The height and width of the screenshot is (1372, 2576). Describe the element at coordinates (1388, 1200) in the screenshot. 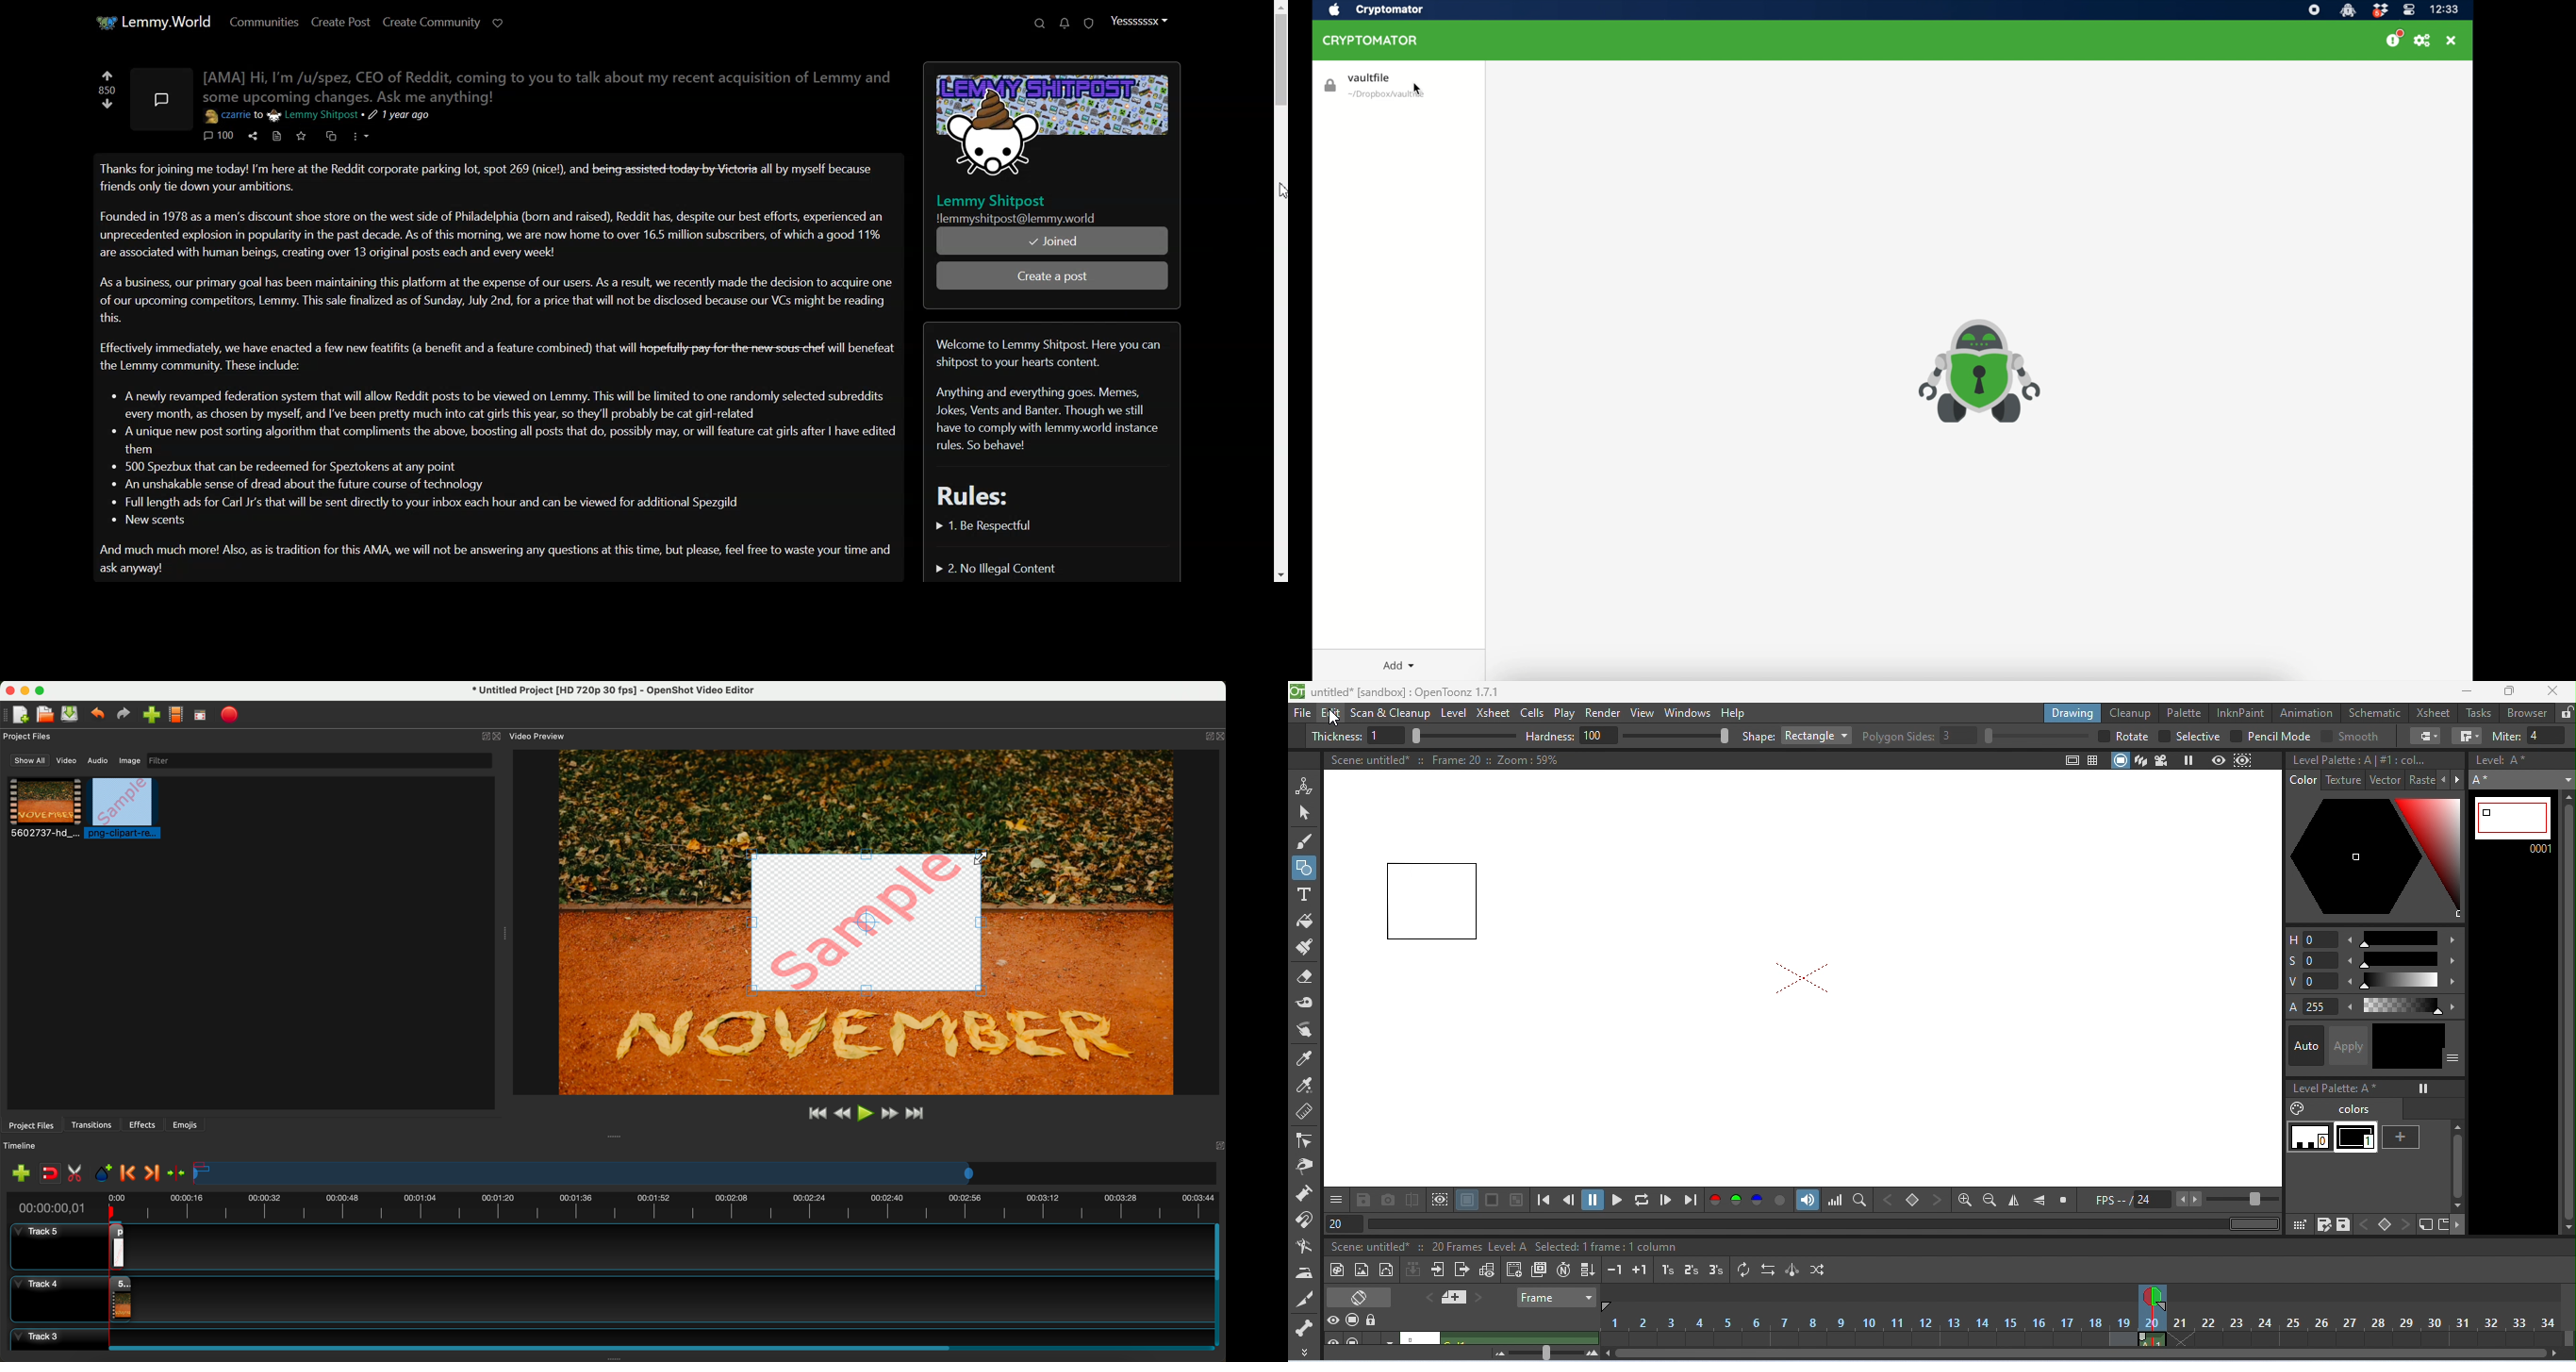

I see `snapshot` at that location.